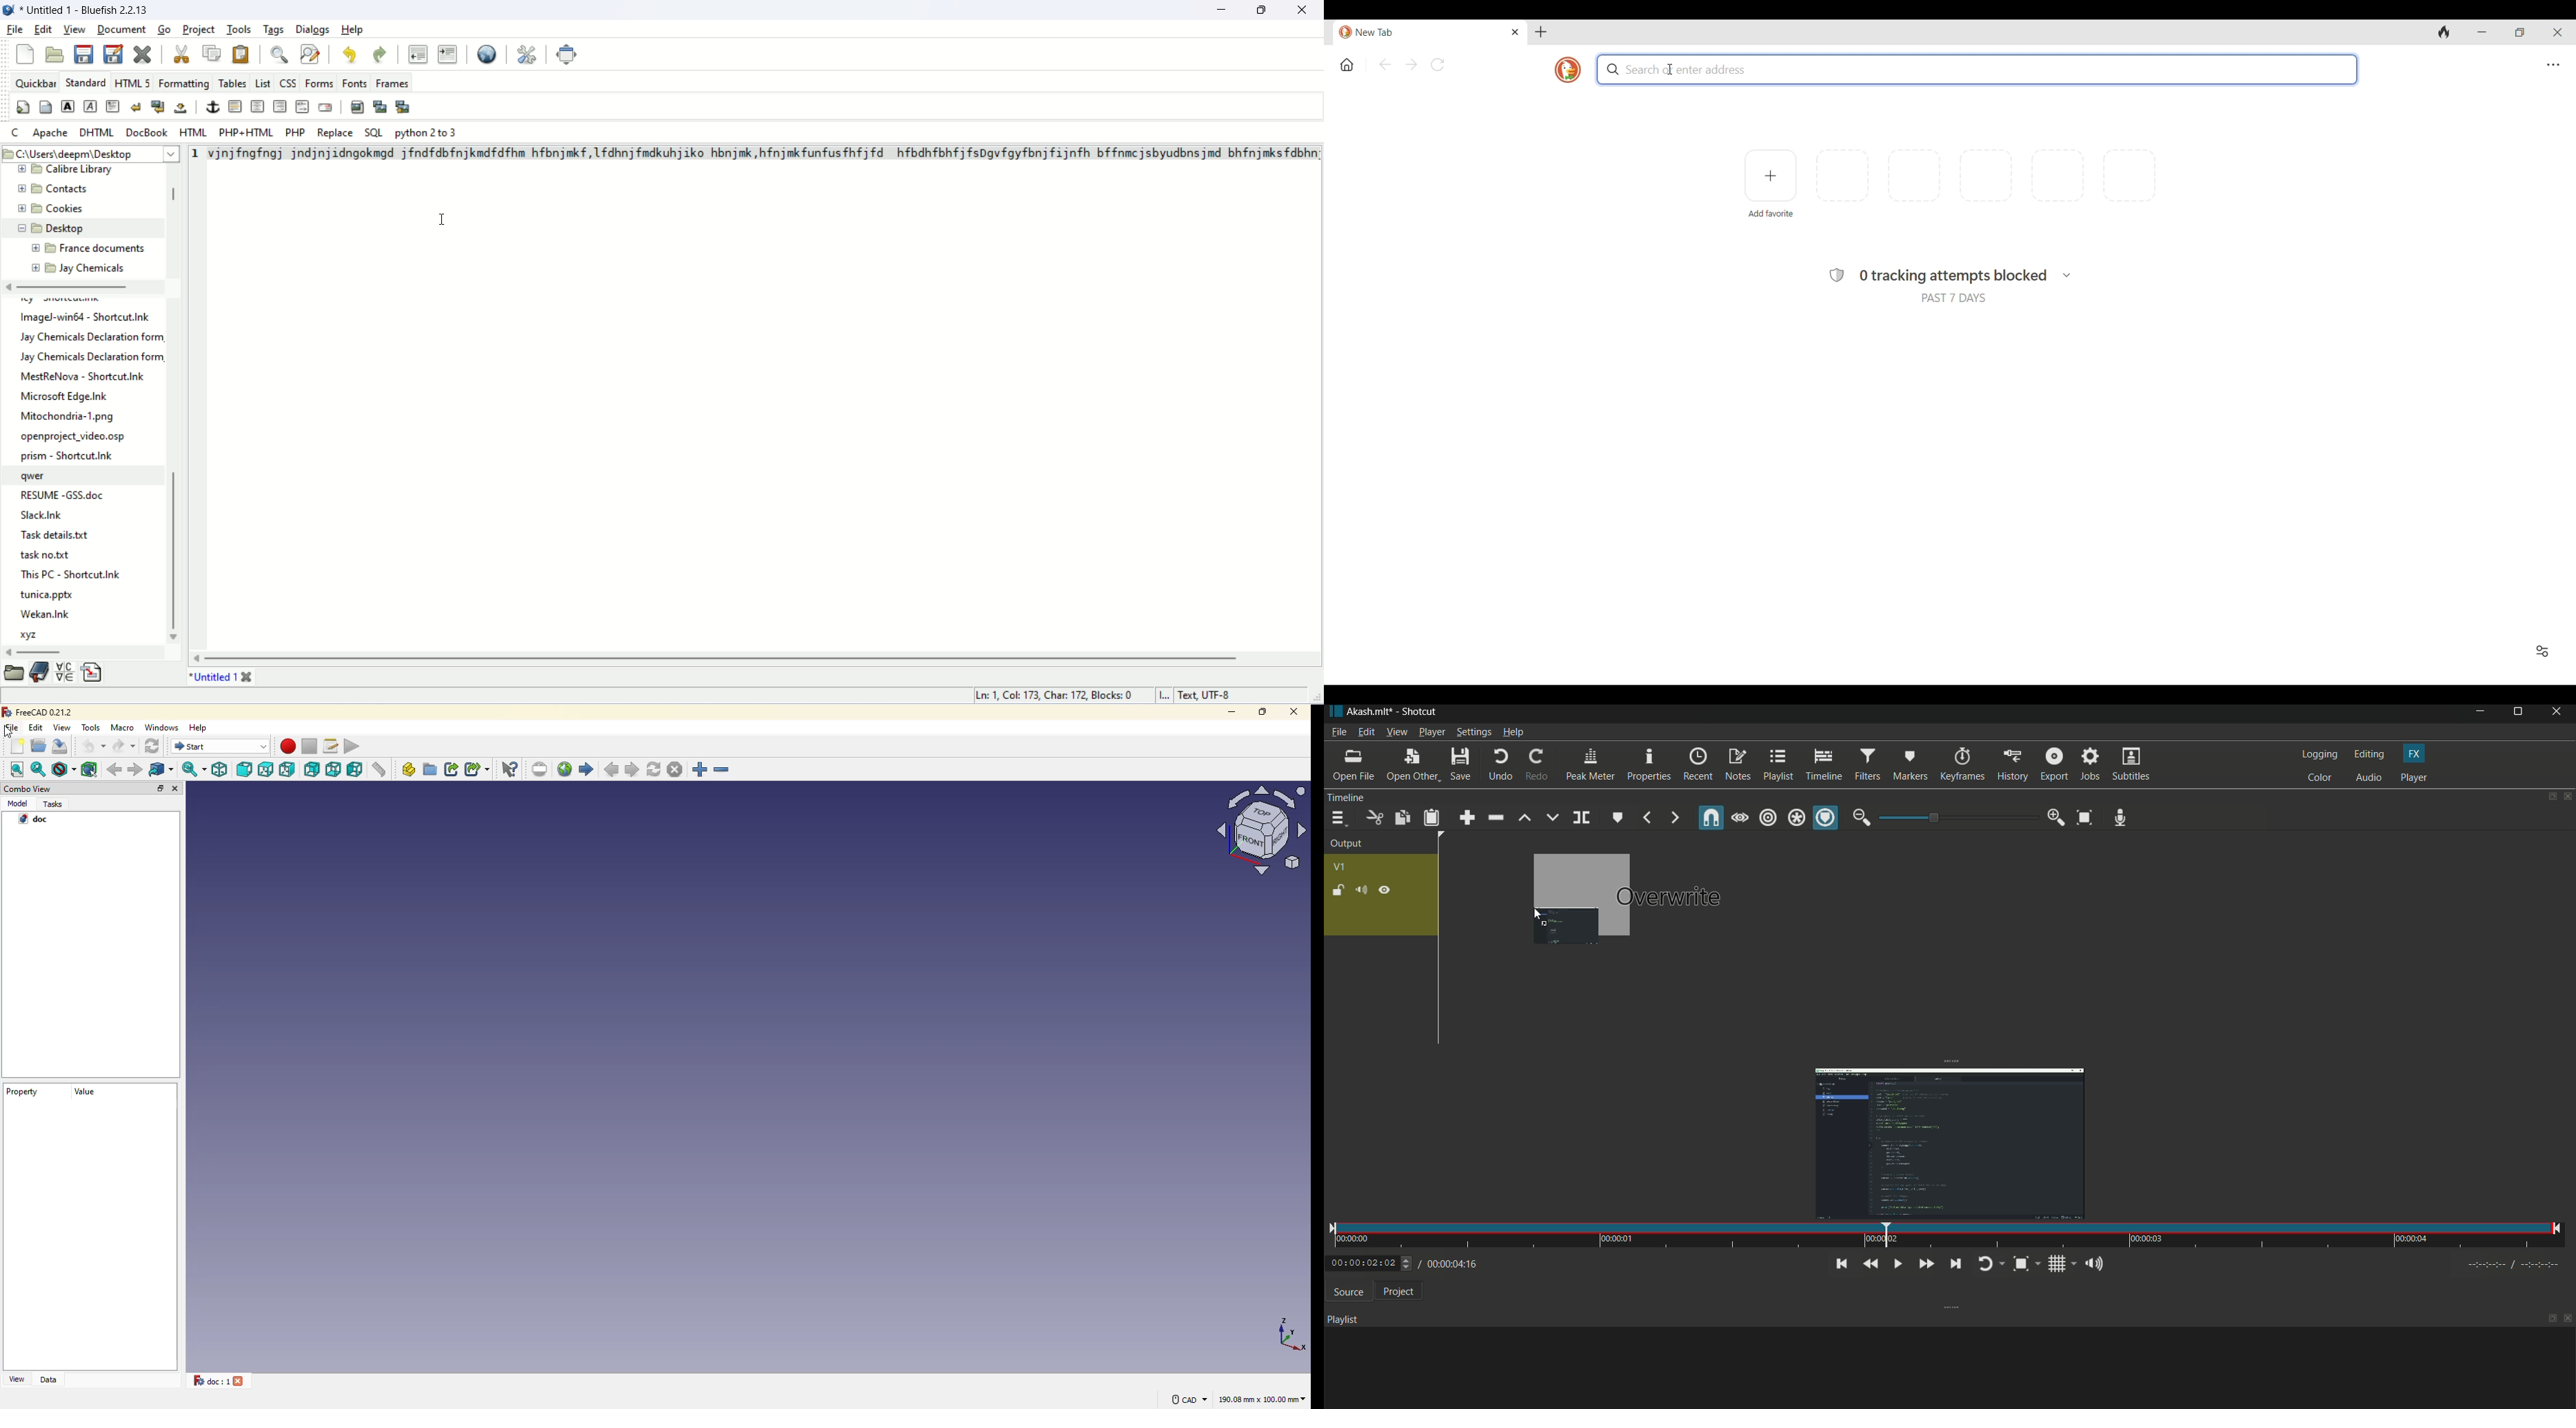 The image size is (2576, 1428). Describe the element at coordinates (1495, 817) in the screenshot. I see `ripple delete` at that location.